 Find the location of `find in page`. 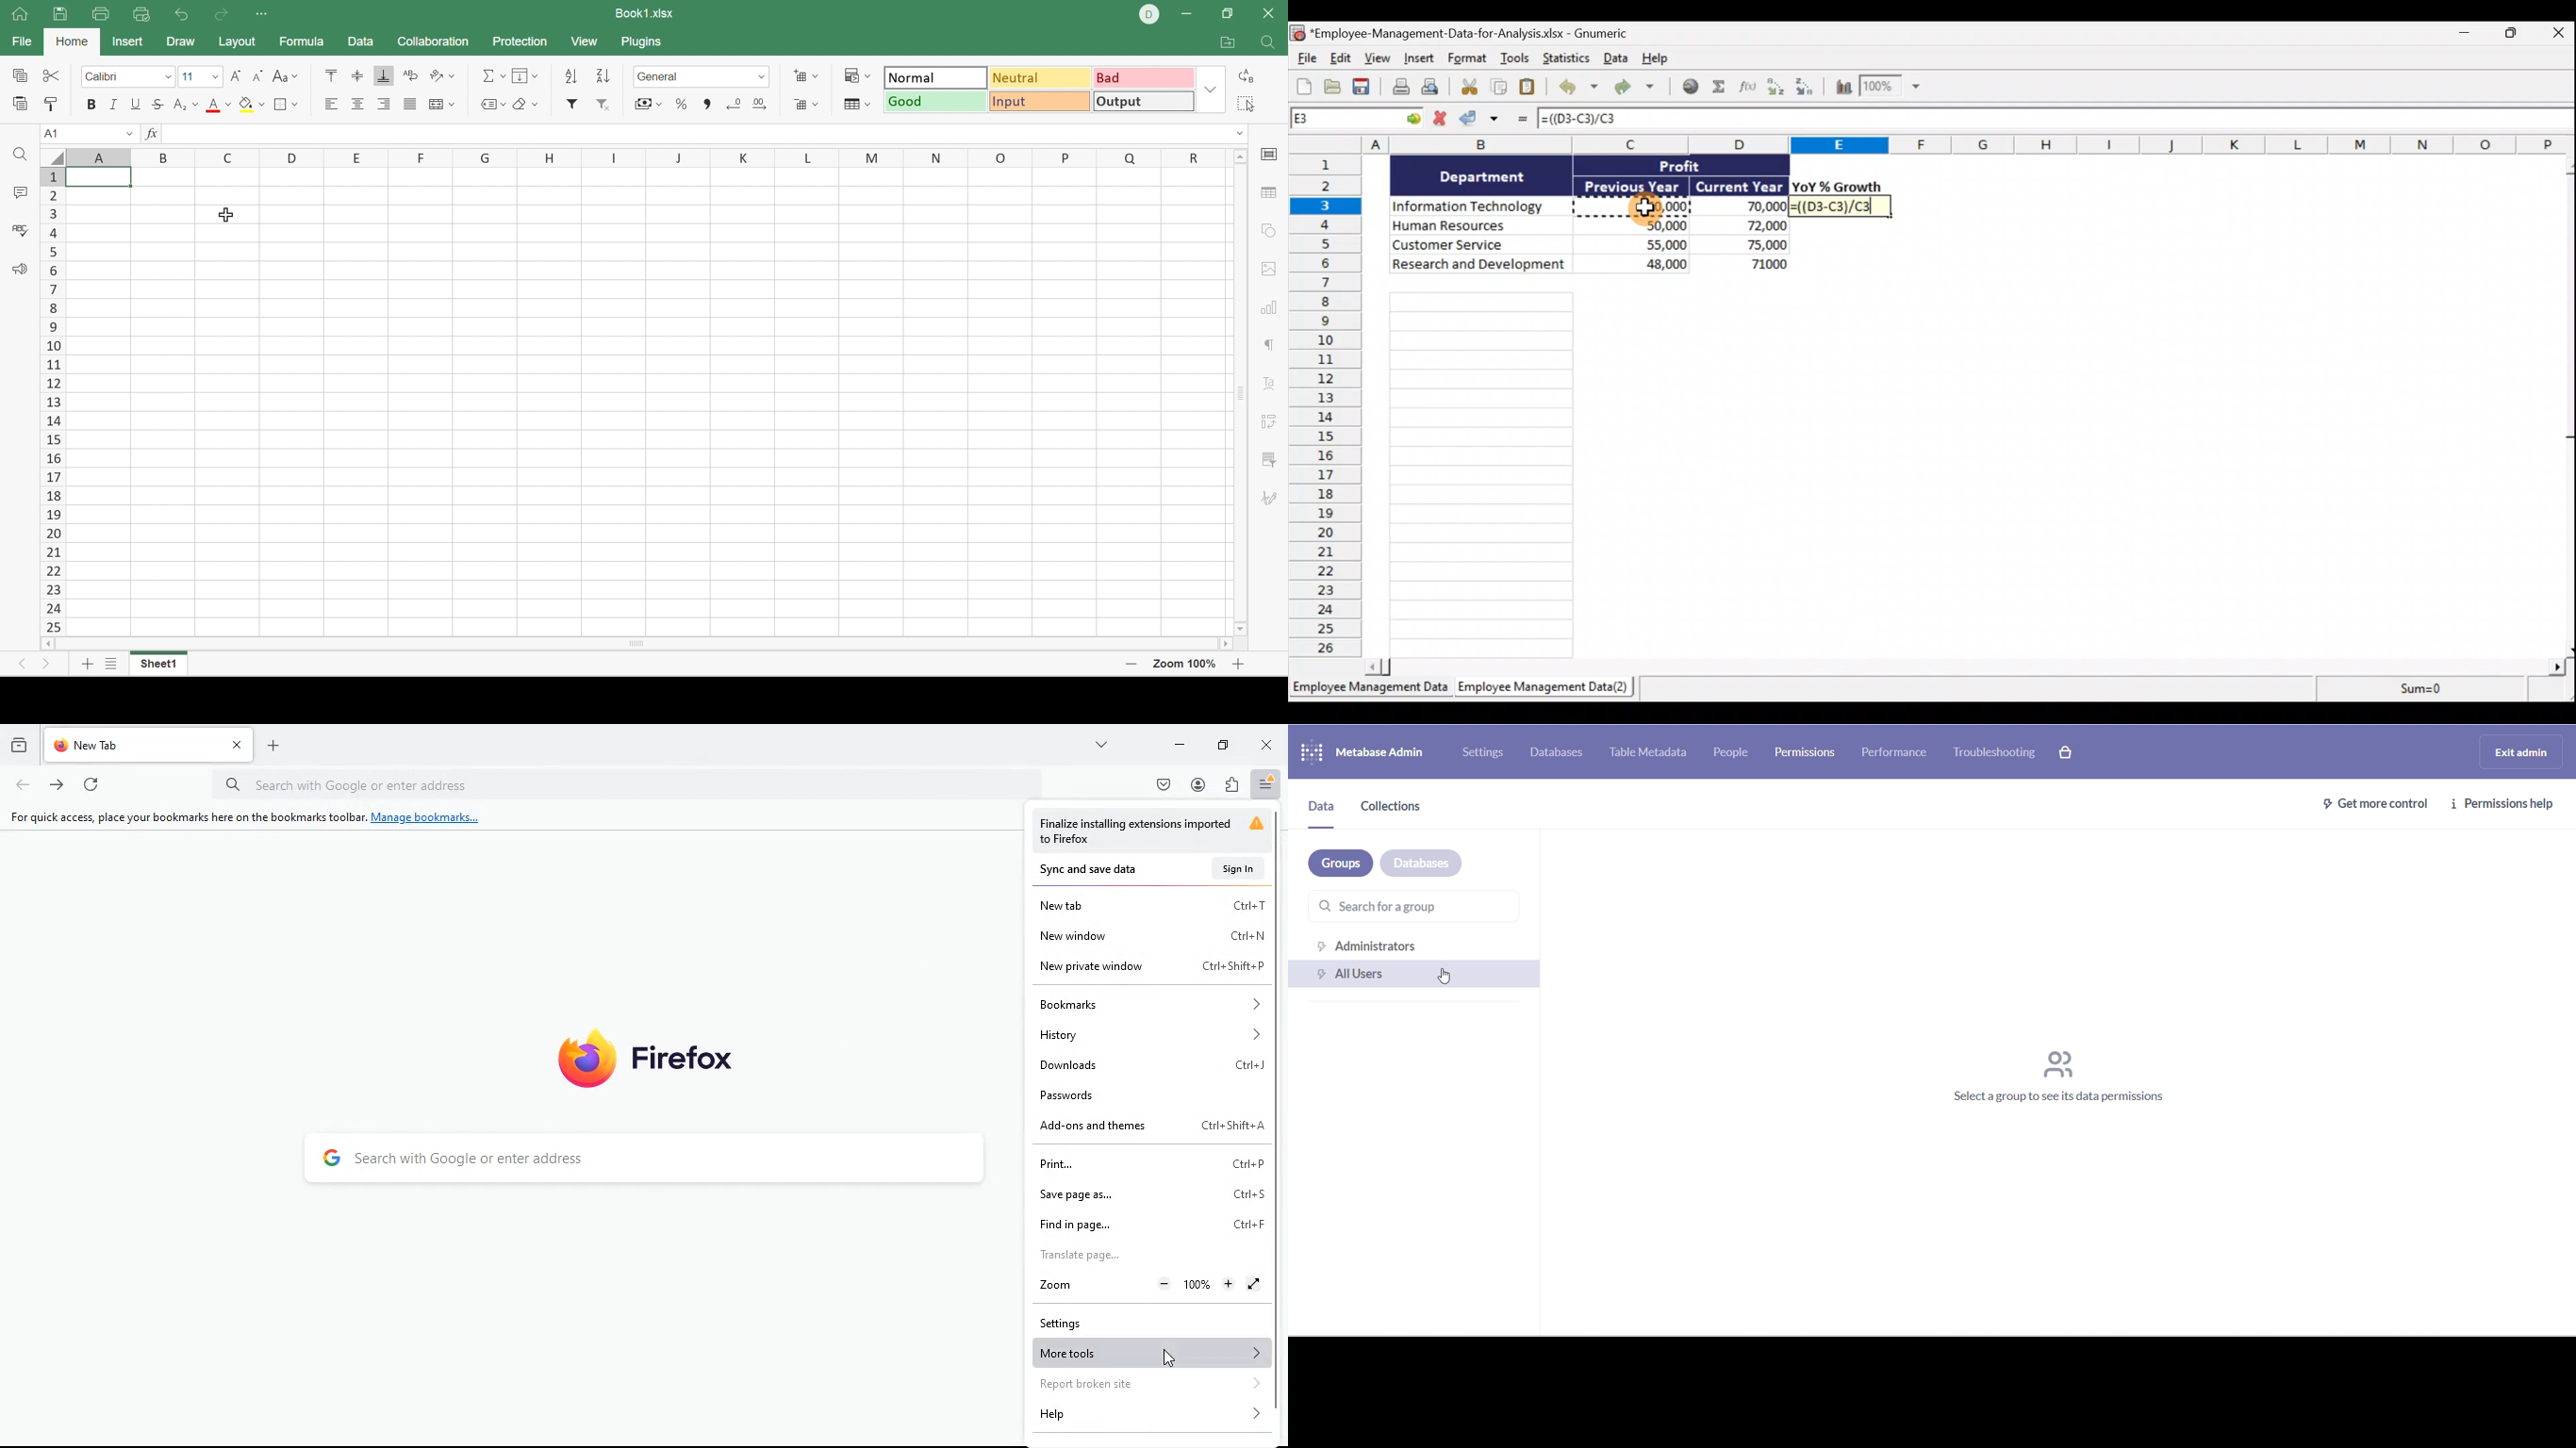

find in page is located at coordinates (1153, 1226).